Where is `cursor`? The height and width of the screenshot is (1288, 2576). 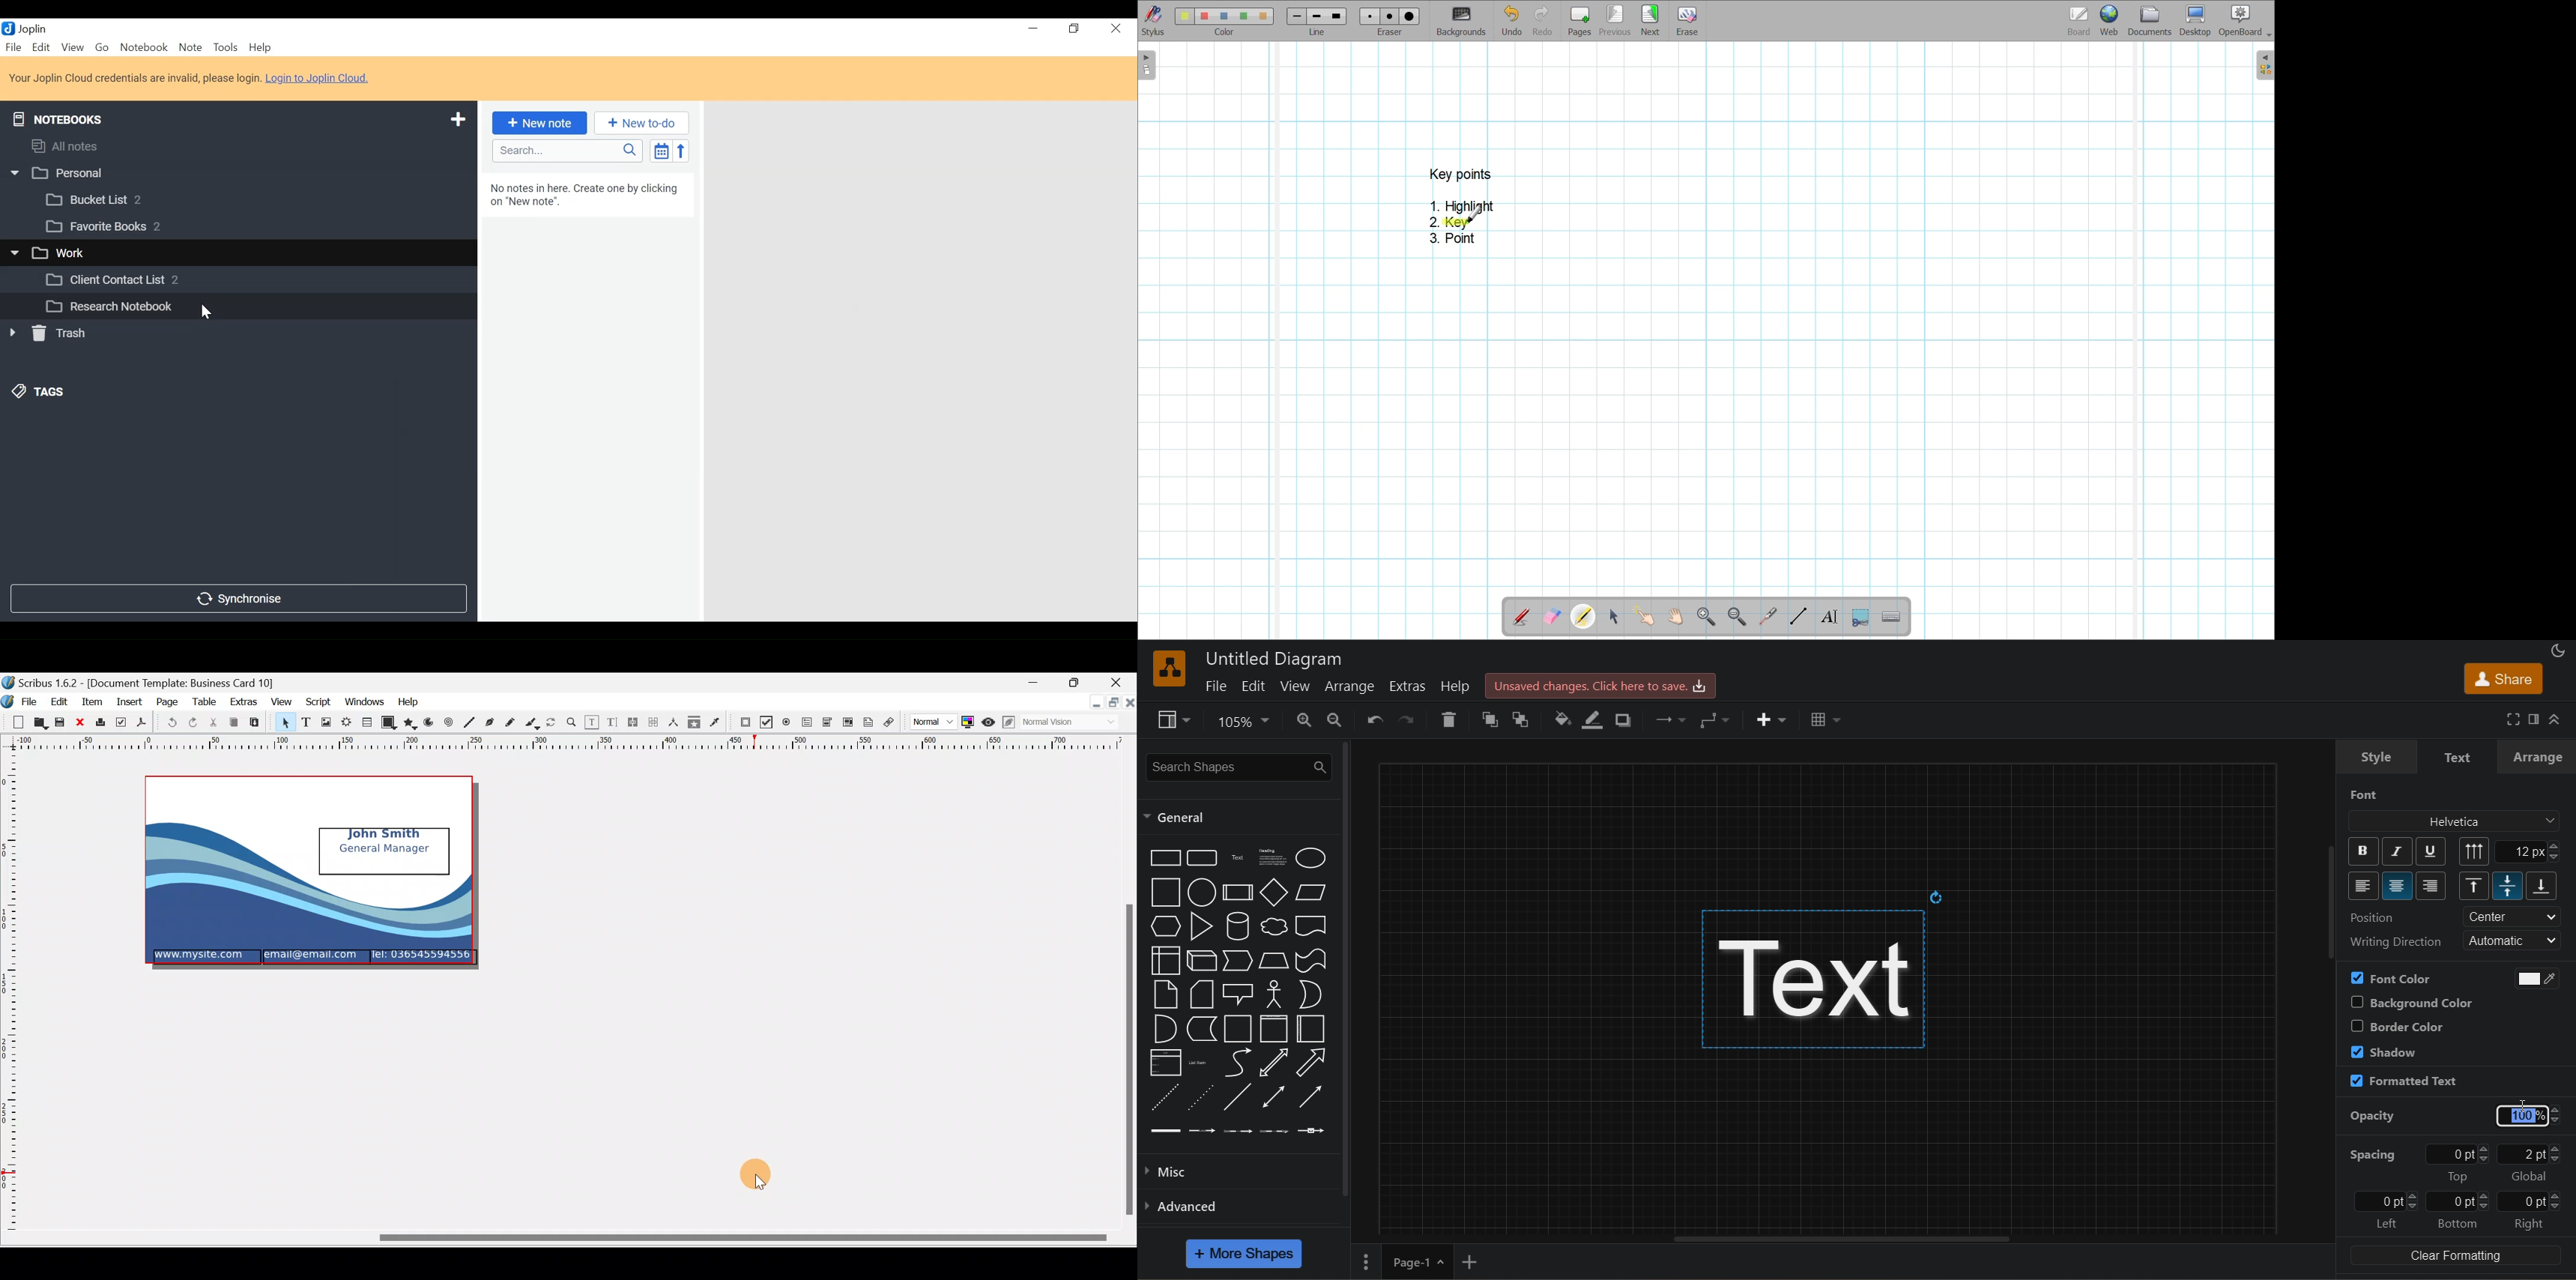
cursor is located at coordinates (210, 312).